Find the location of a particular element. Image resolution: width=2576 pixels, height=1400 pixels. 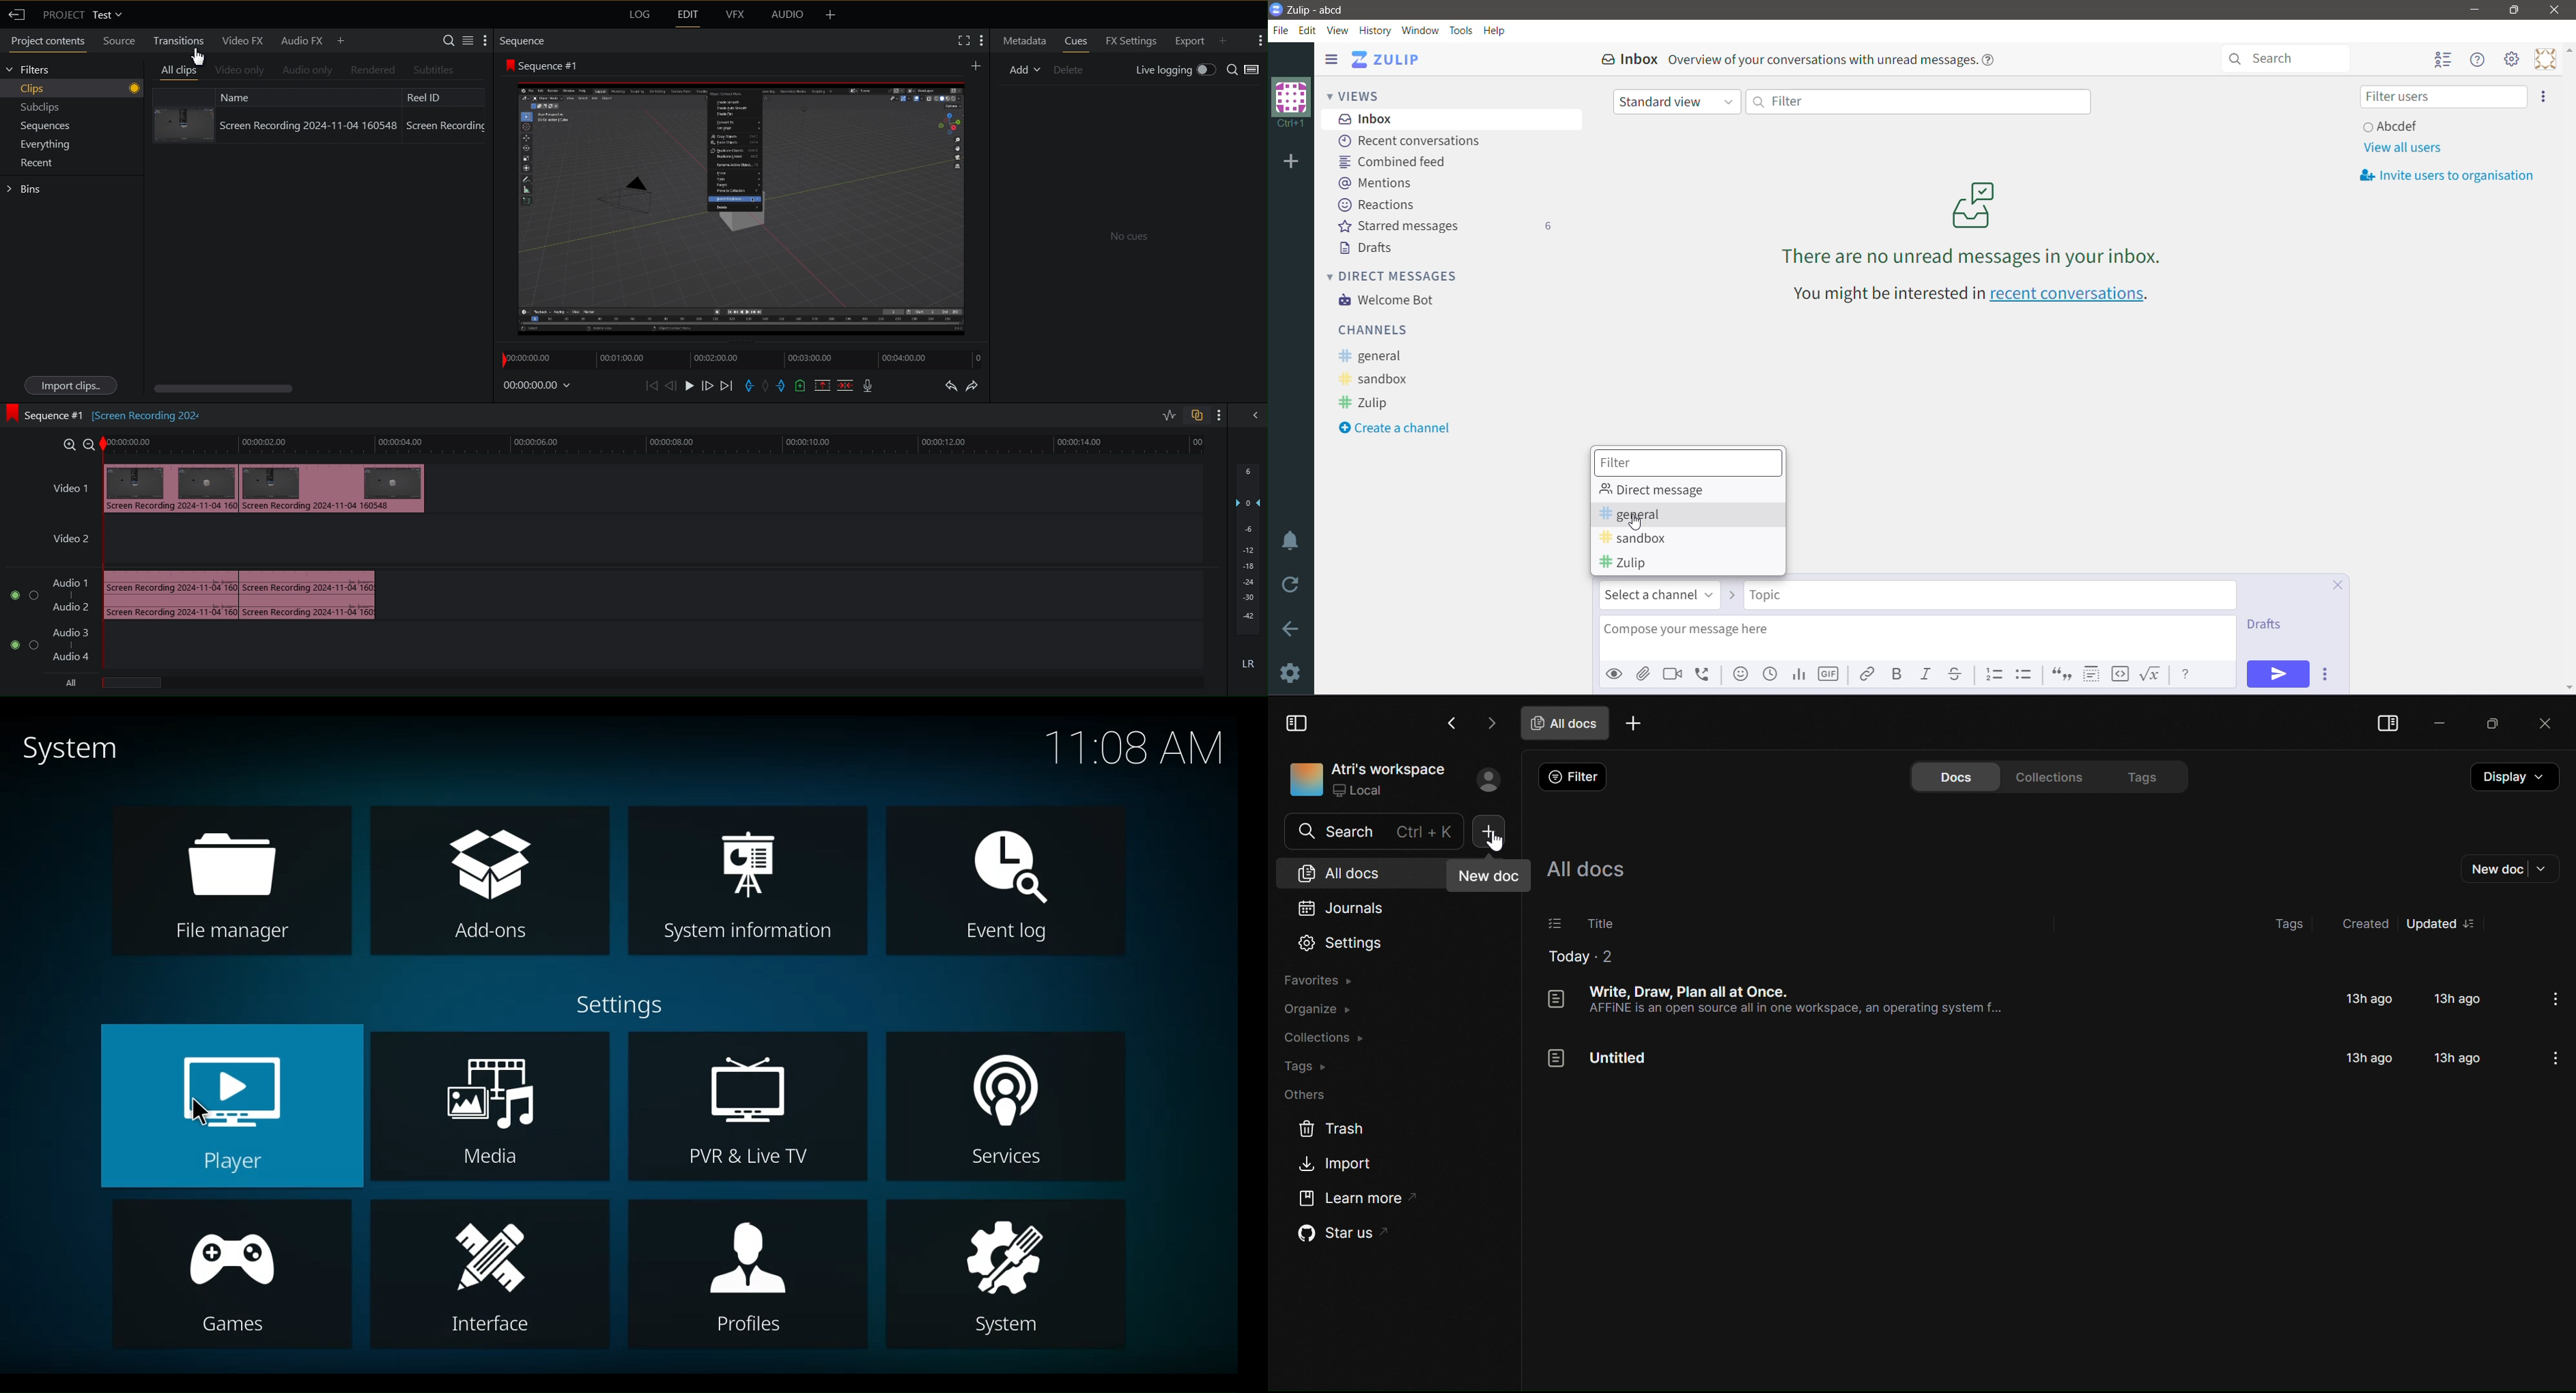

Tags is located at coordinates (2148, 776).